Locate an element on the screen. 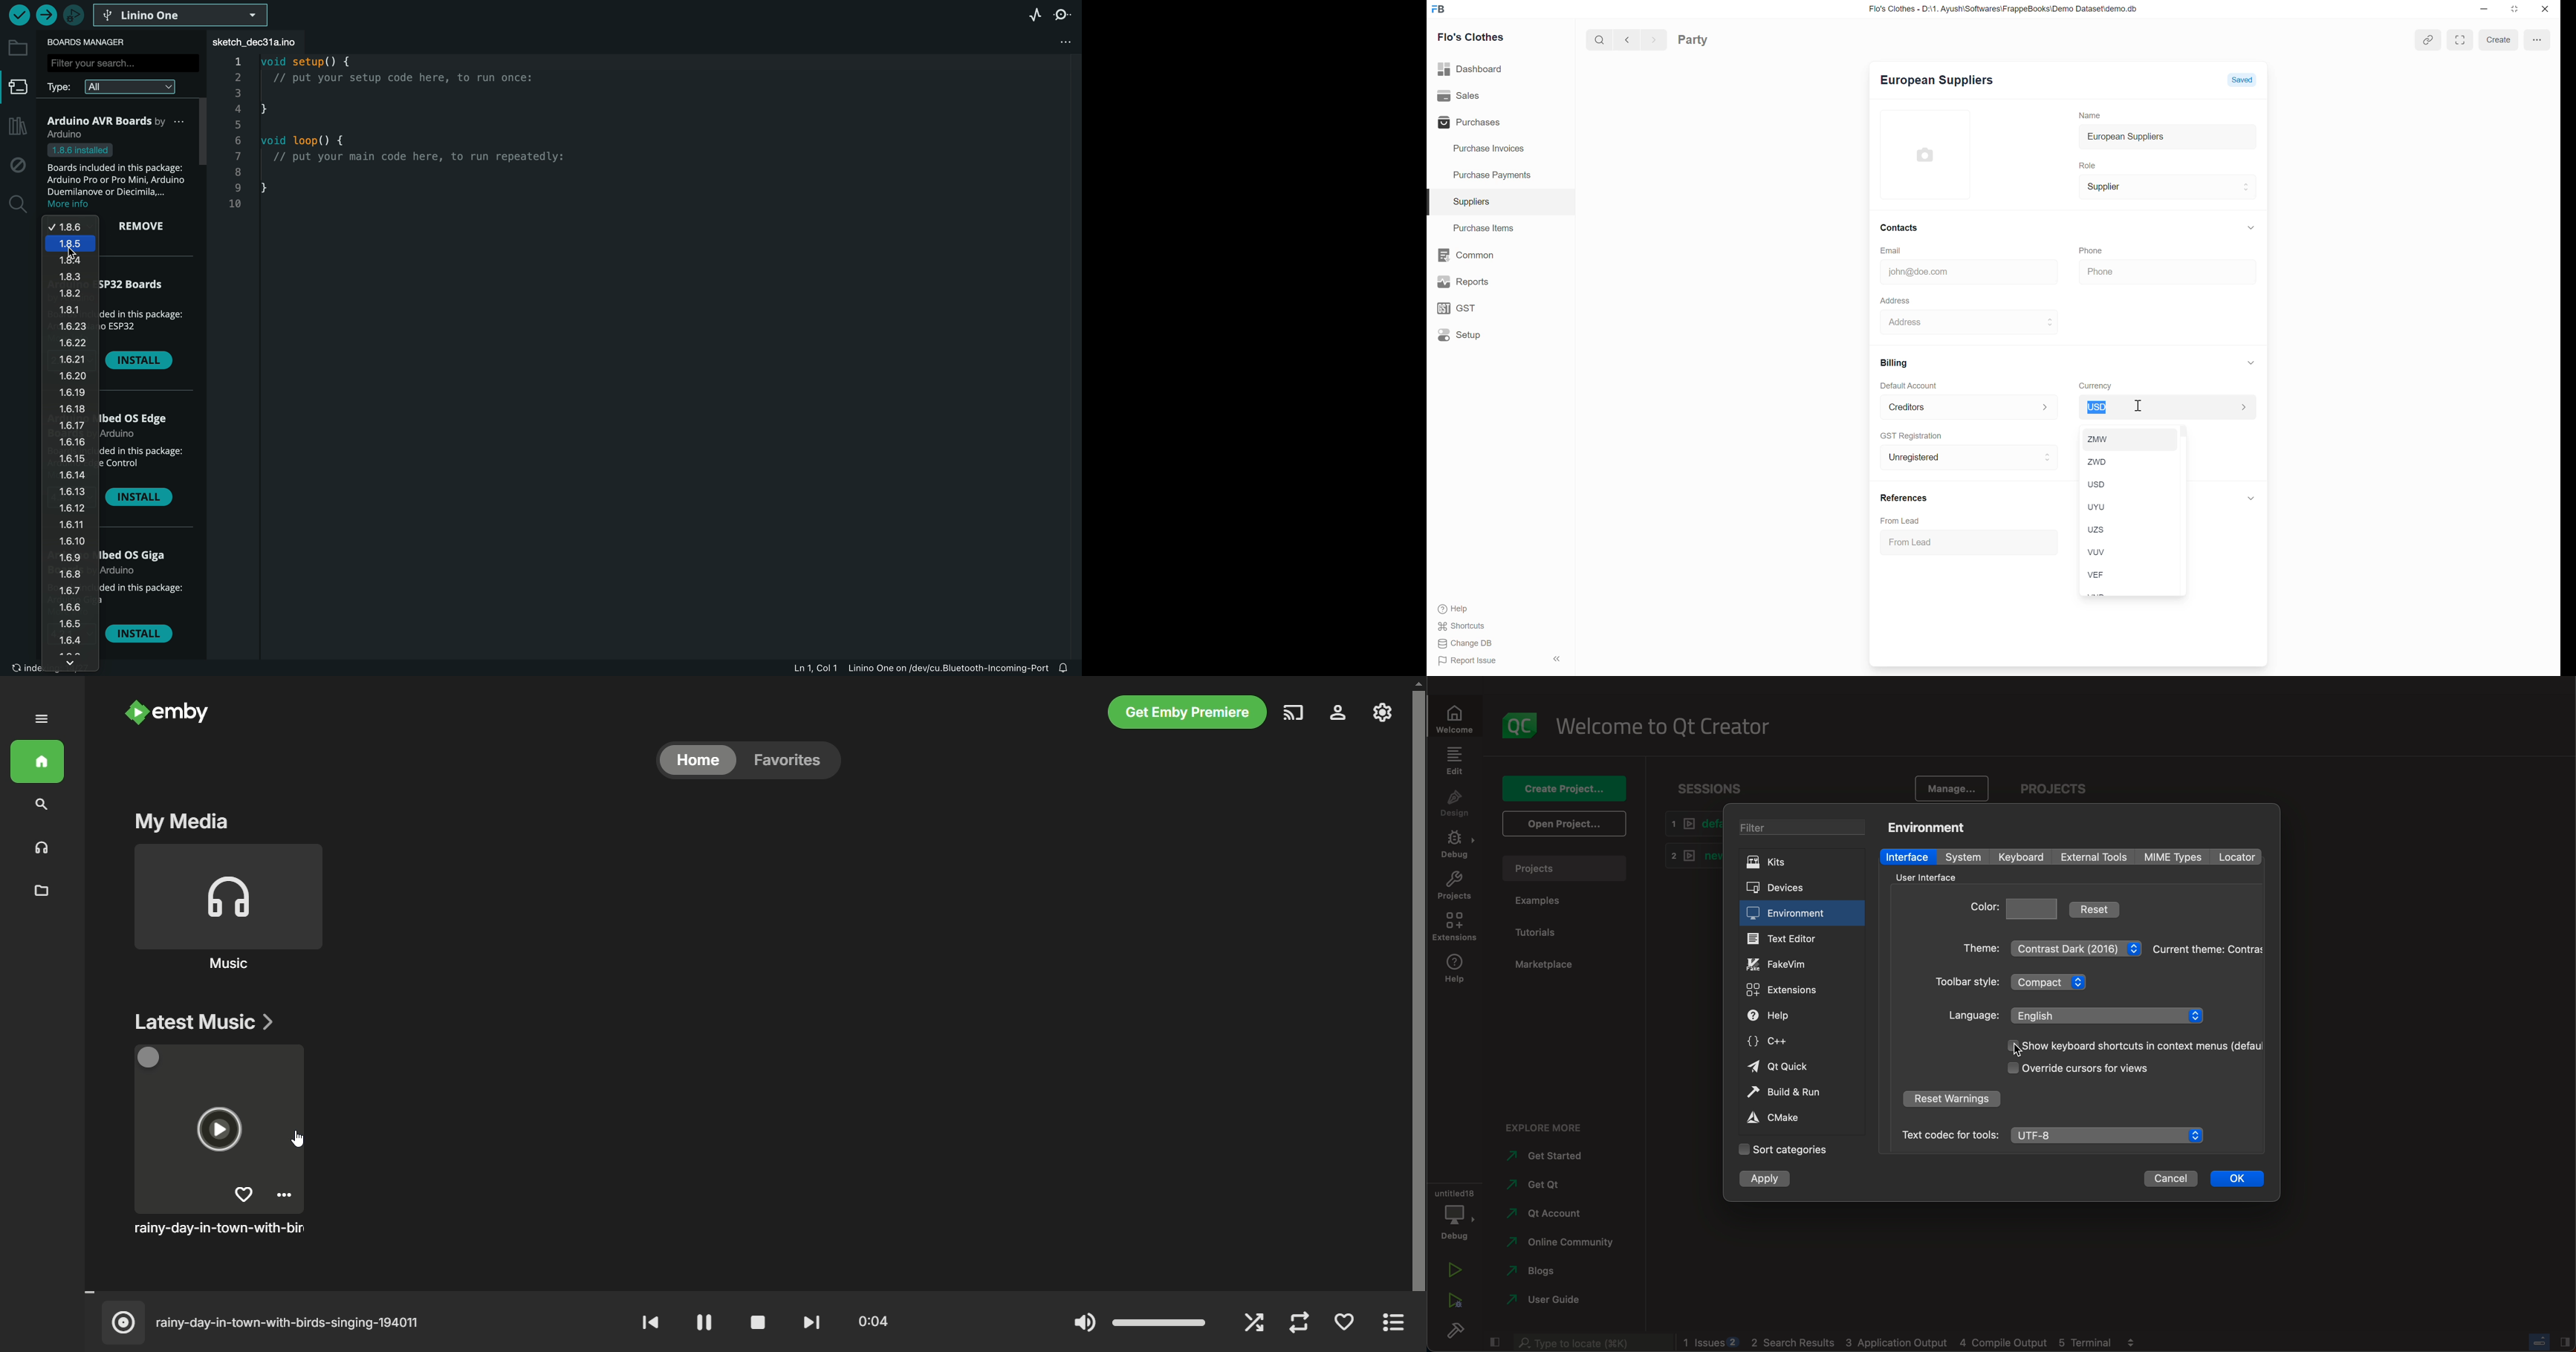  Reports is located at coordinates (1459, 277).